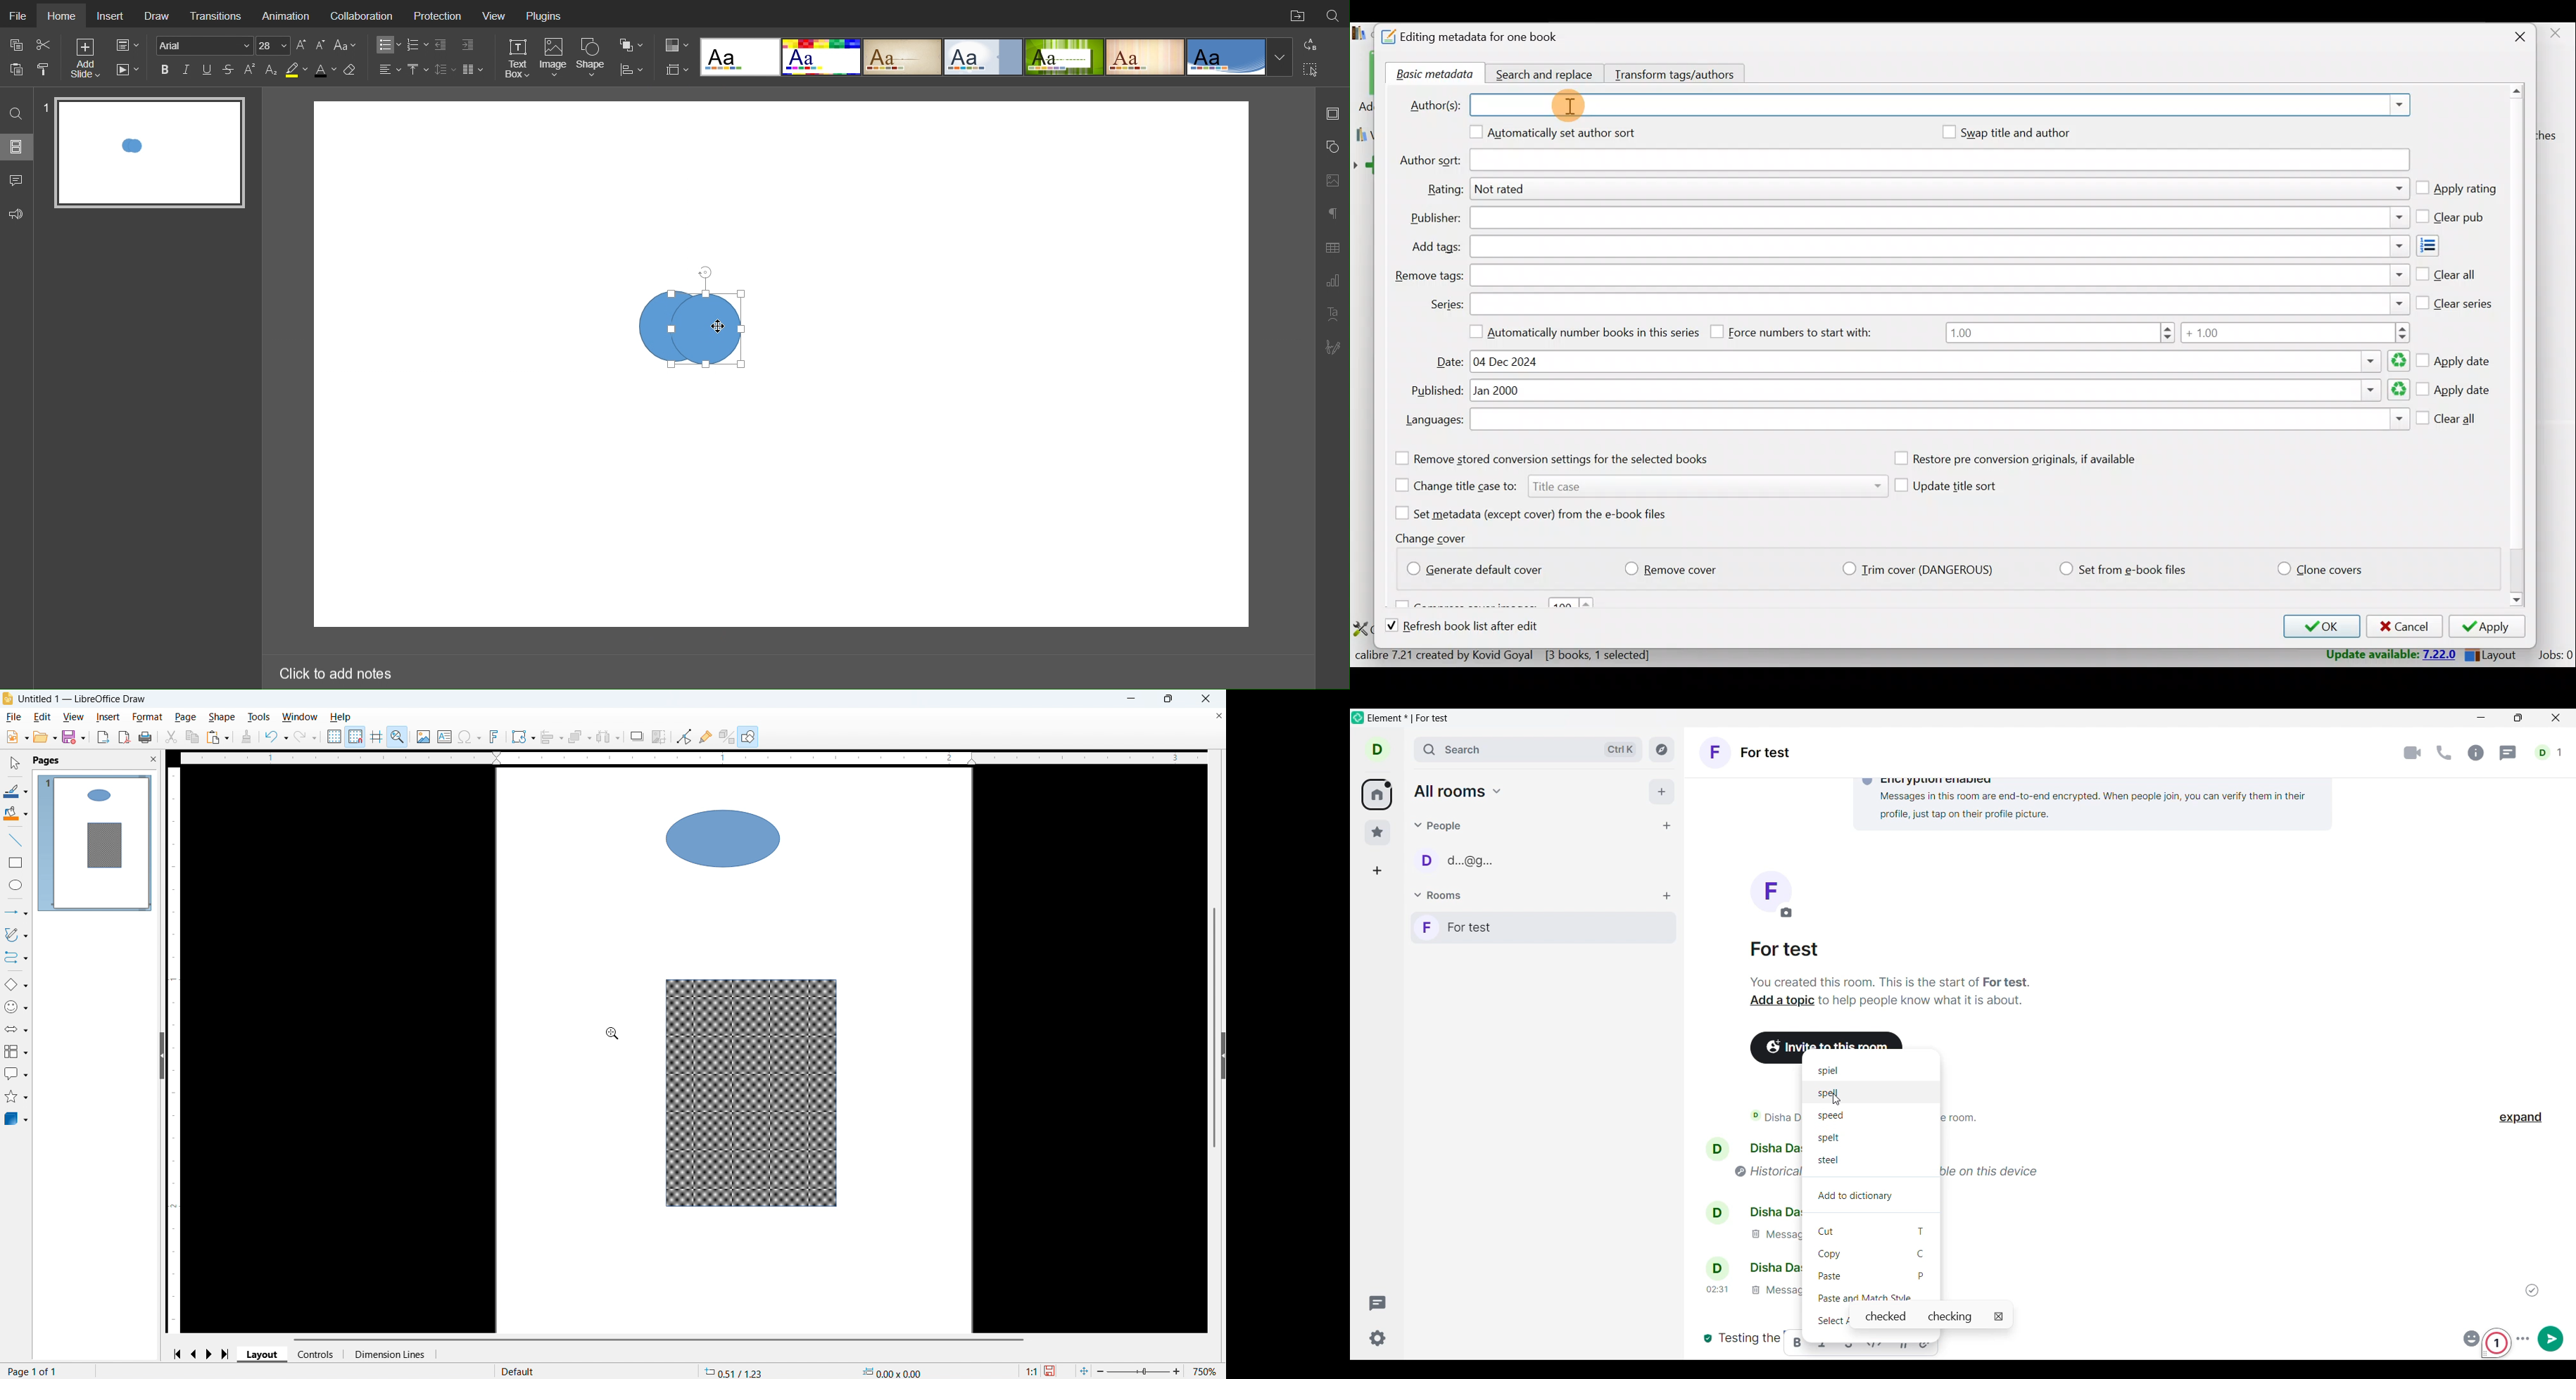  I want to click on Vertical scroll bar , so click(1213, 1033).